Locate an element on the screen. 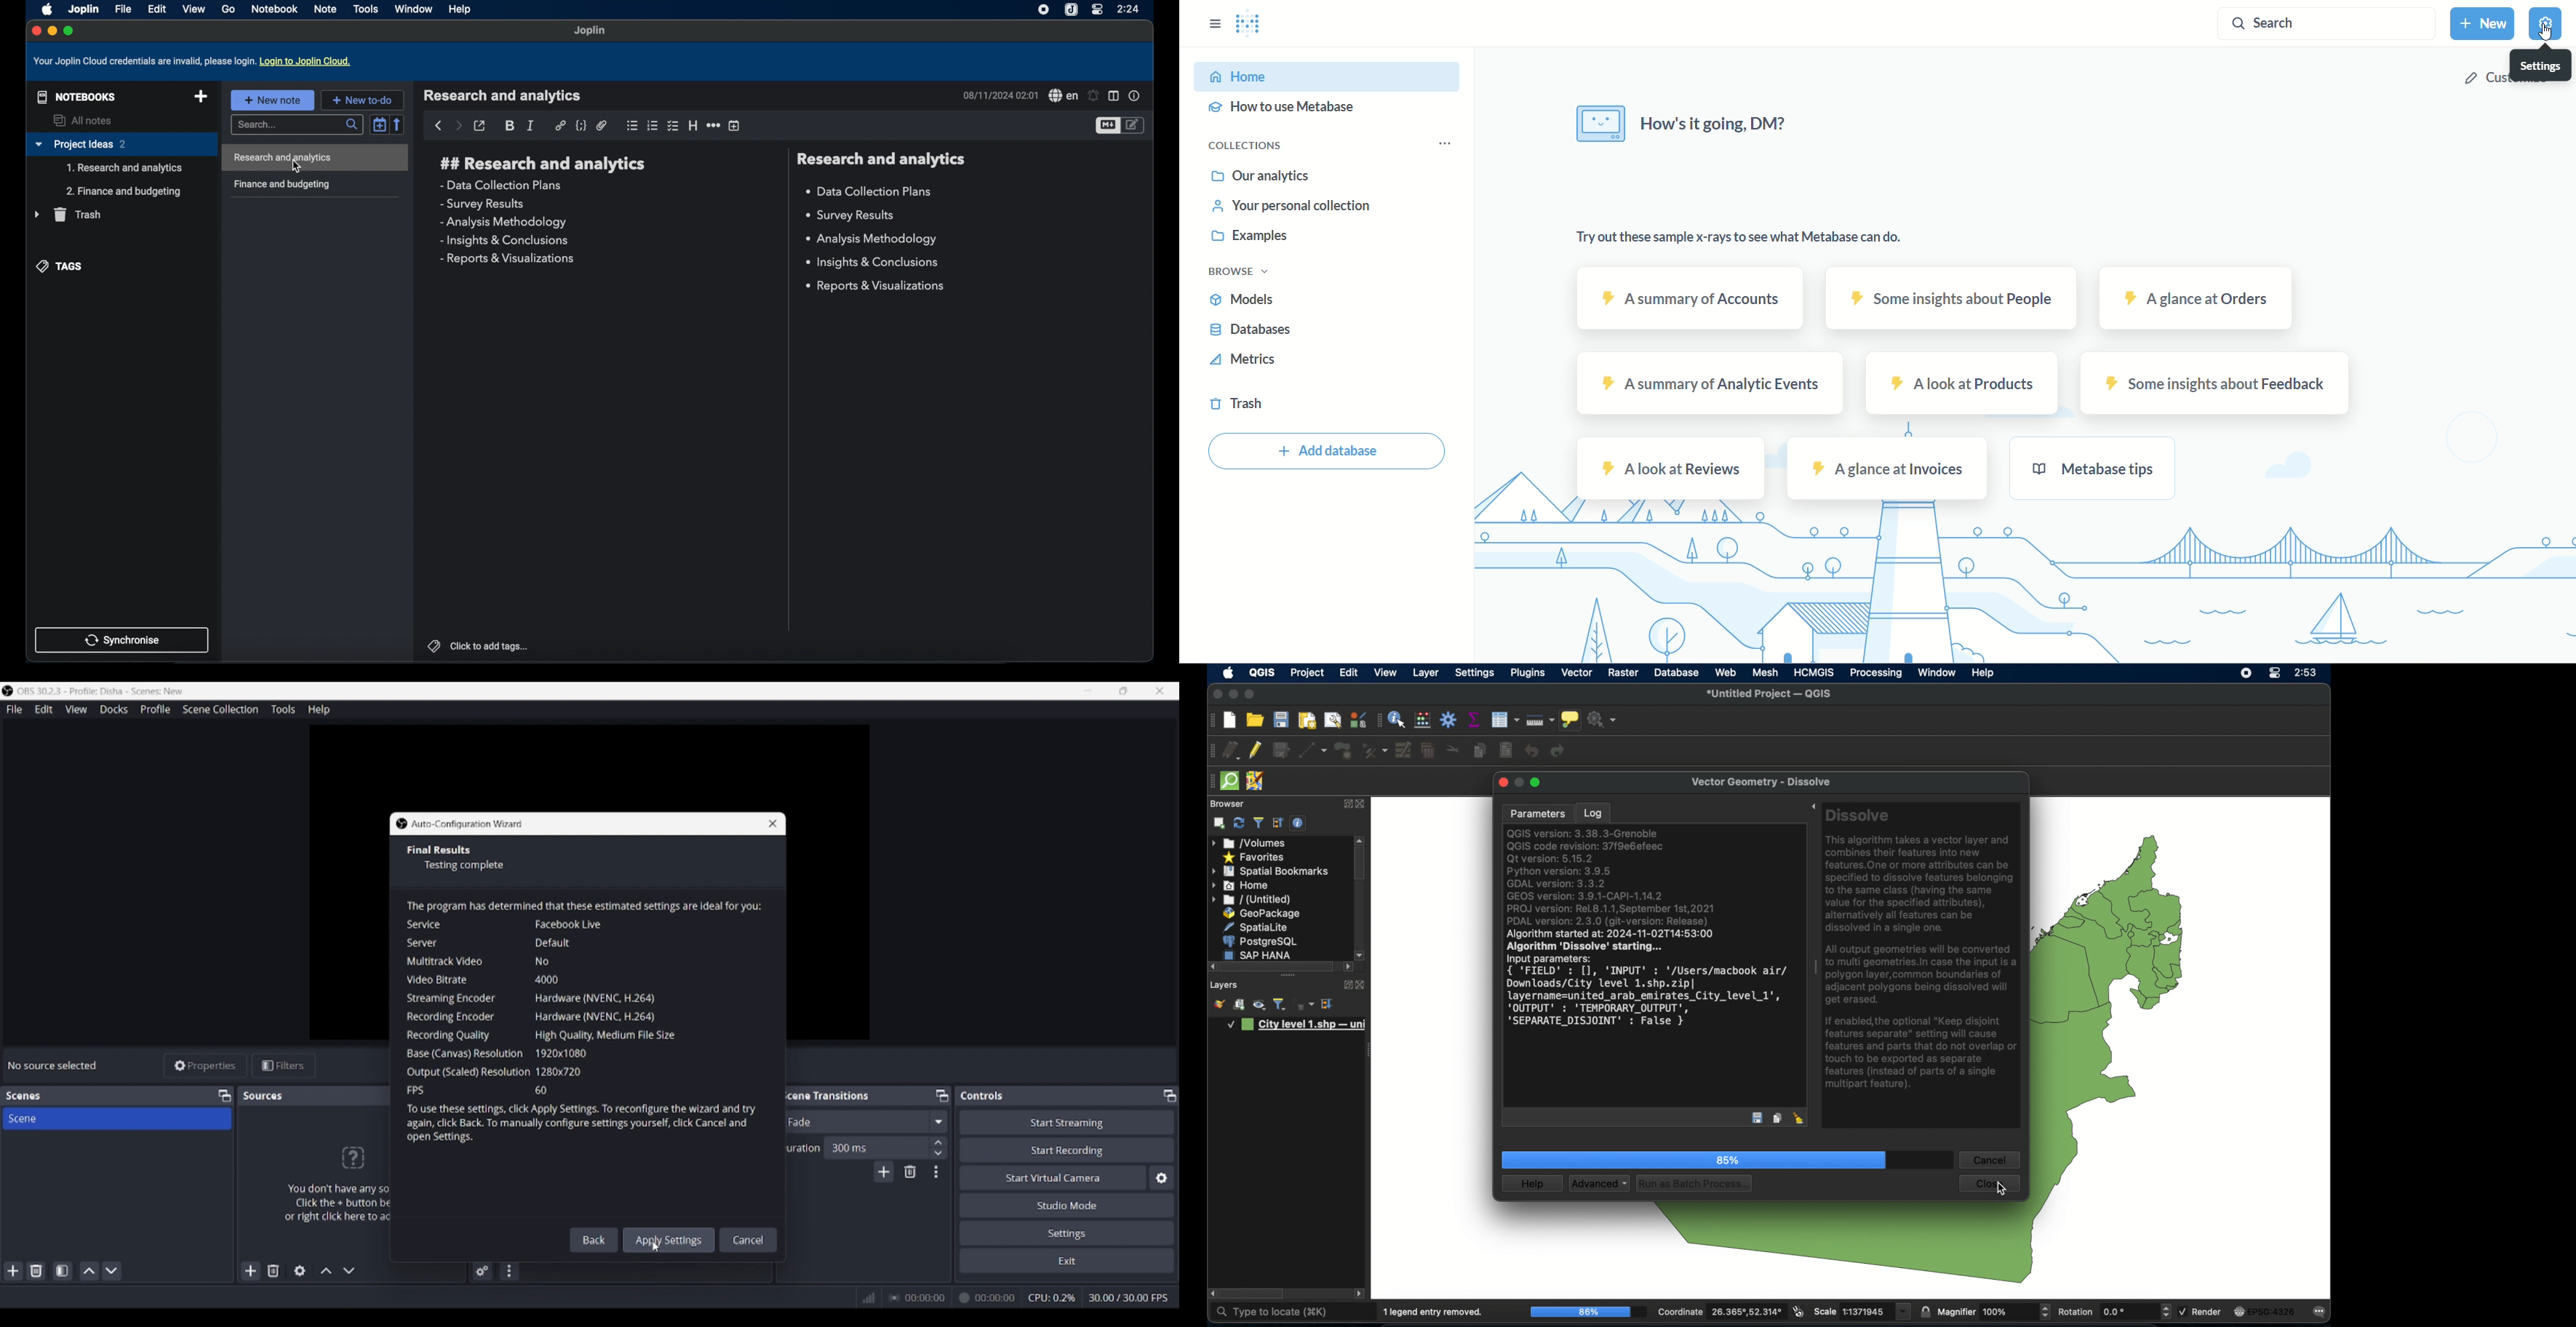 The width and height of the screenshot is (2576, 1344). digitizing toolbar is located at coordinates (1212, 751).